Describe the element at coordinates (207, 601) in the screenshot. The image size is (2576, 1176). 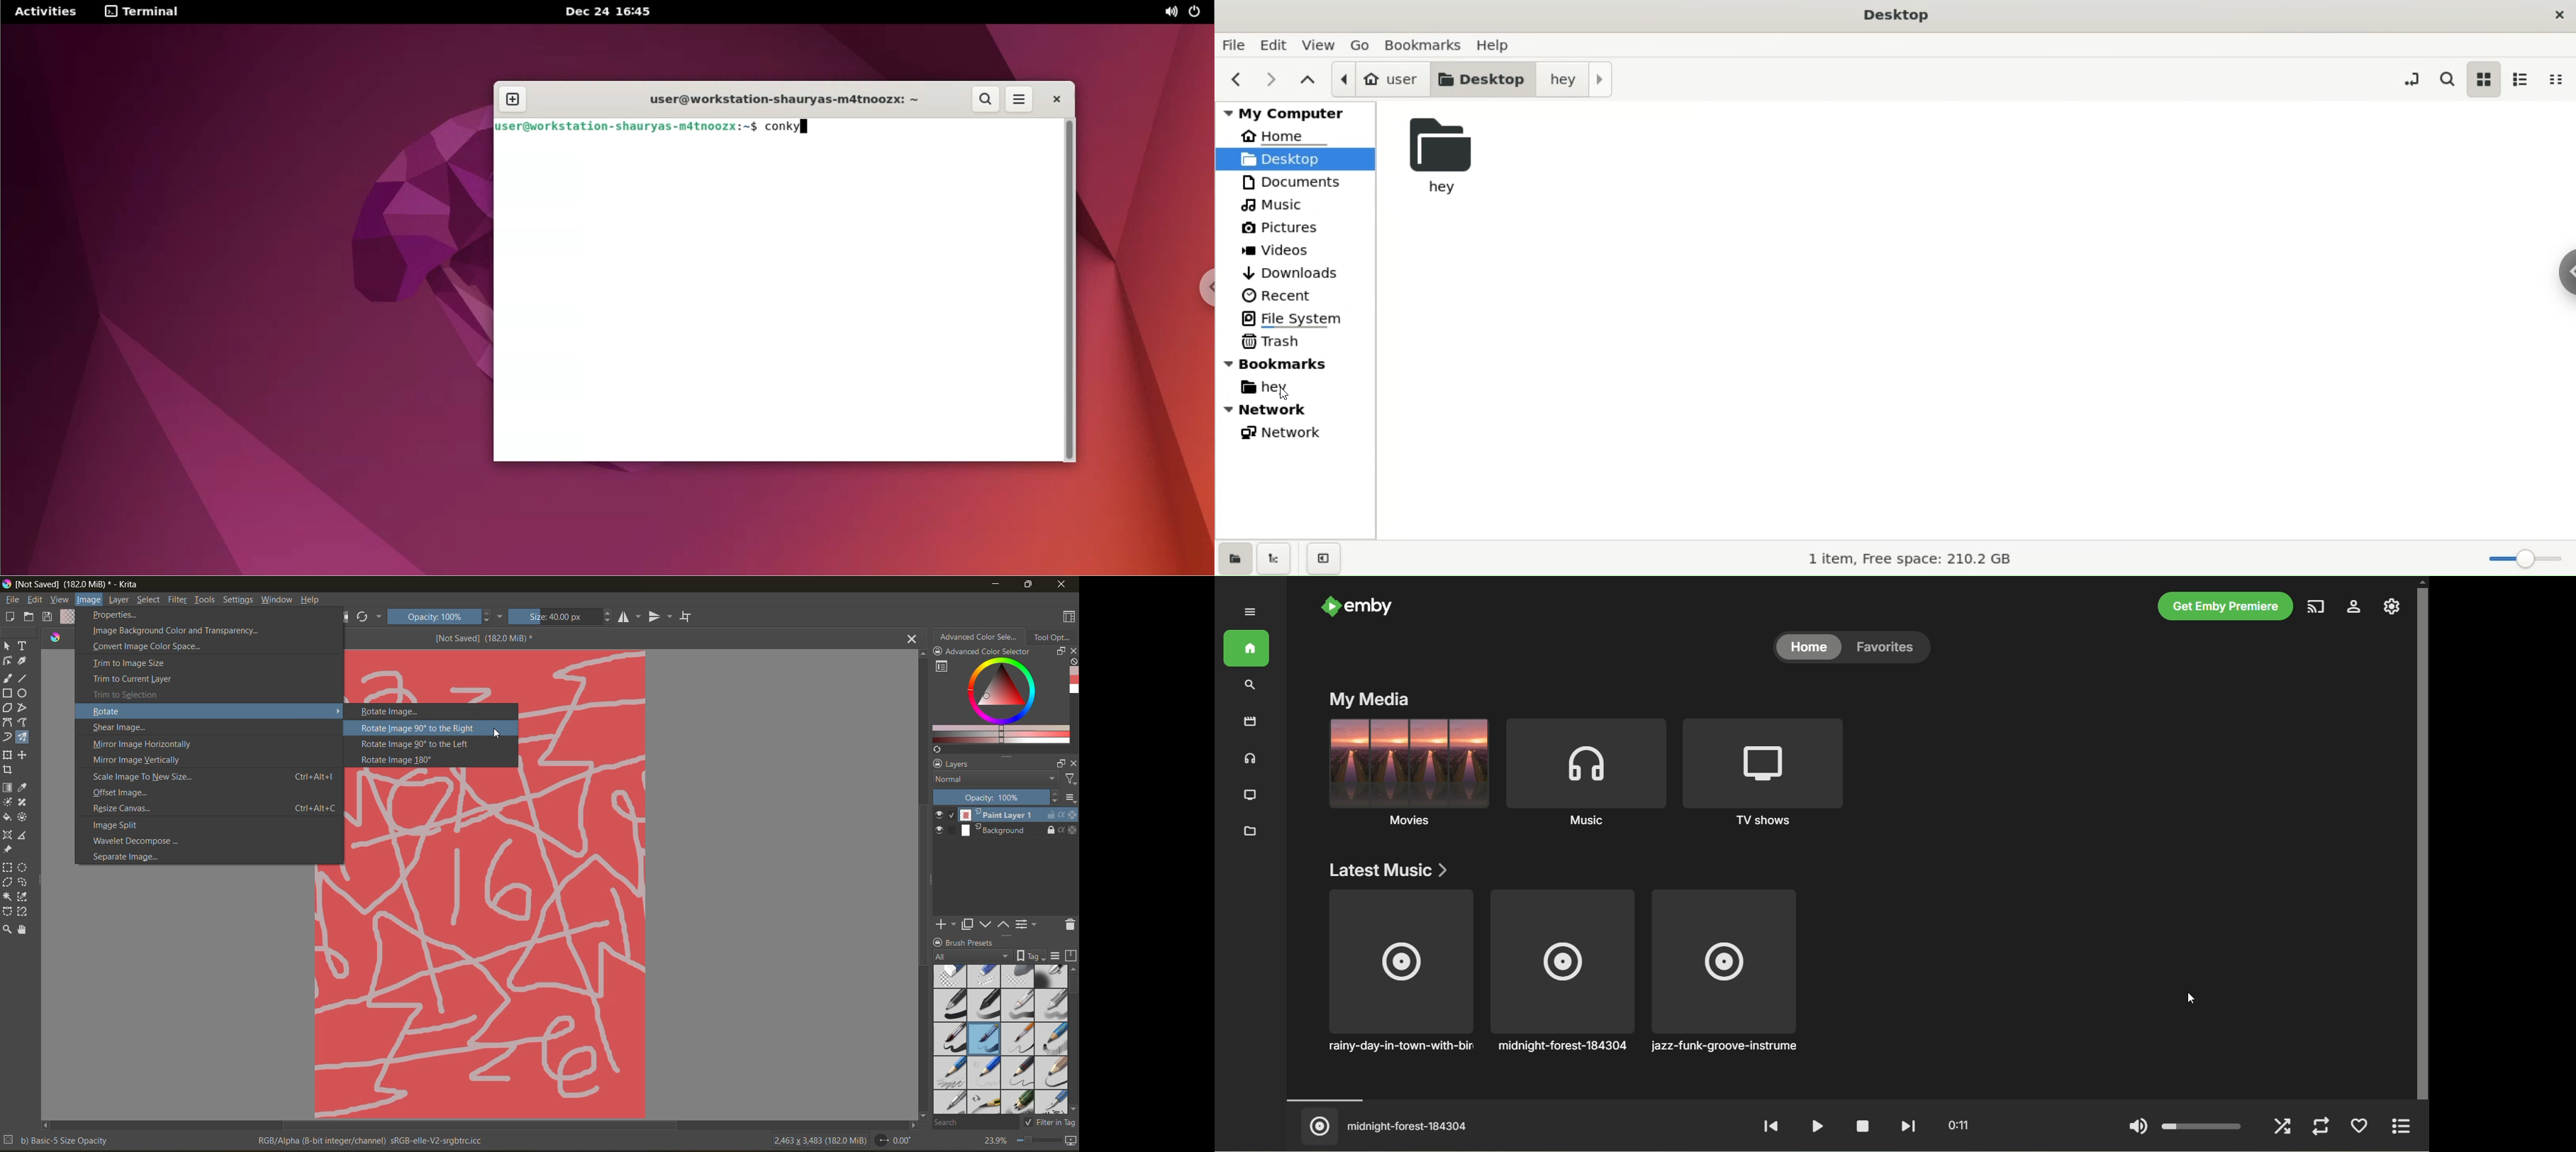
I see `tools` at that location.